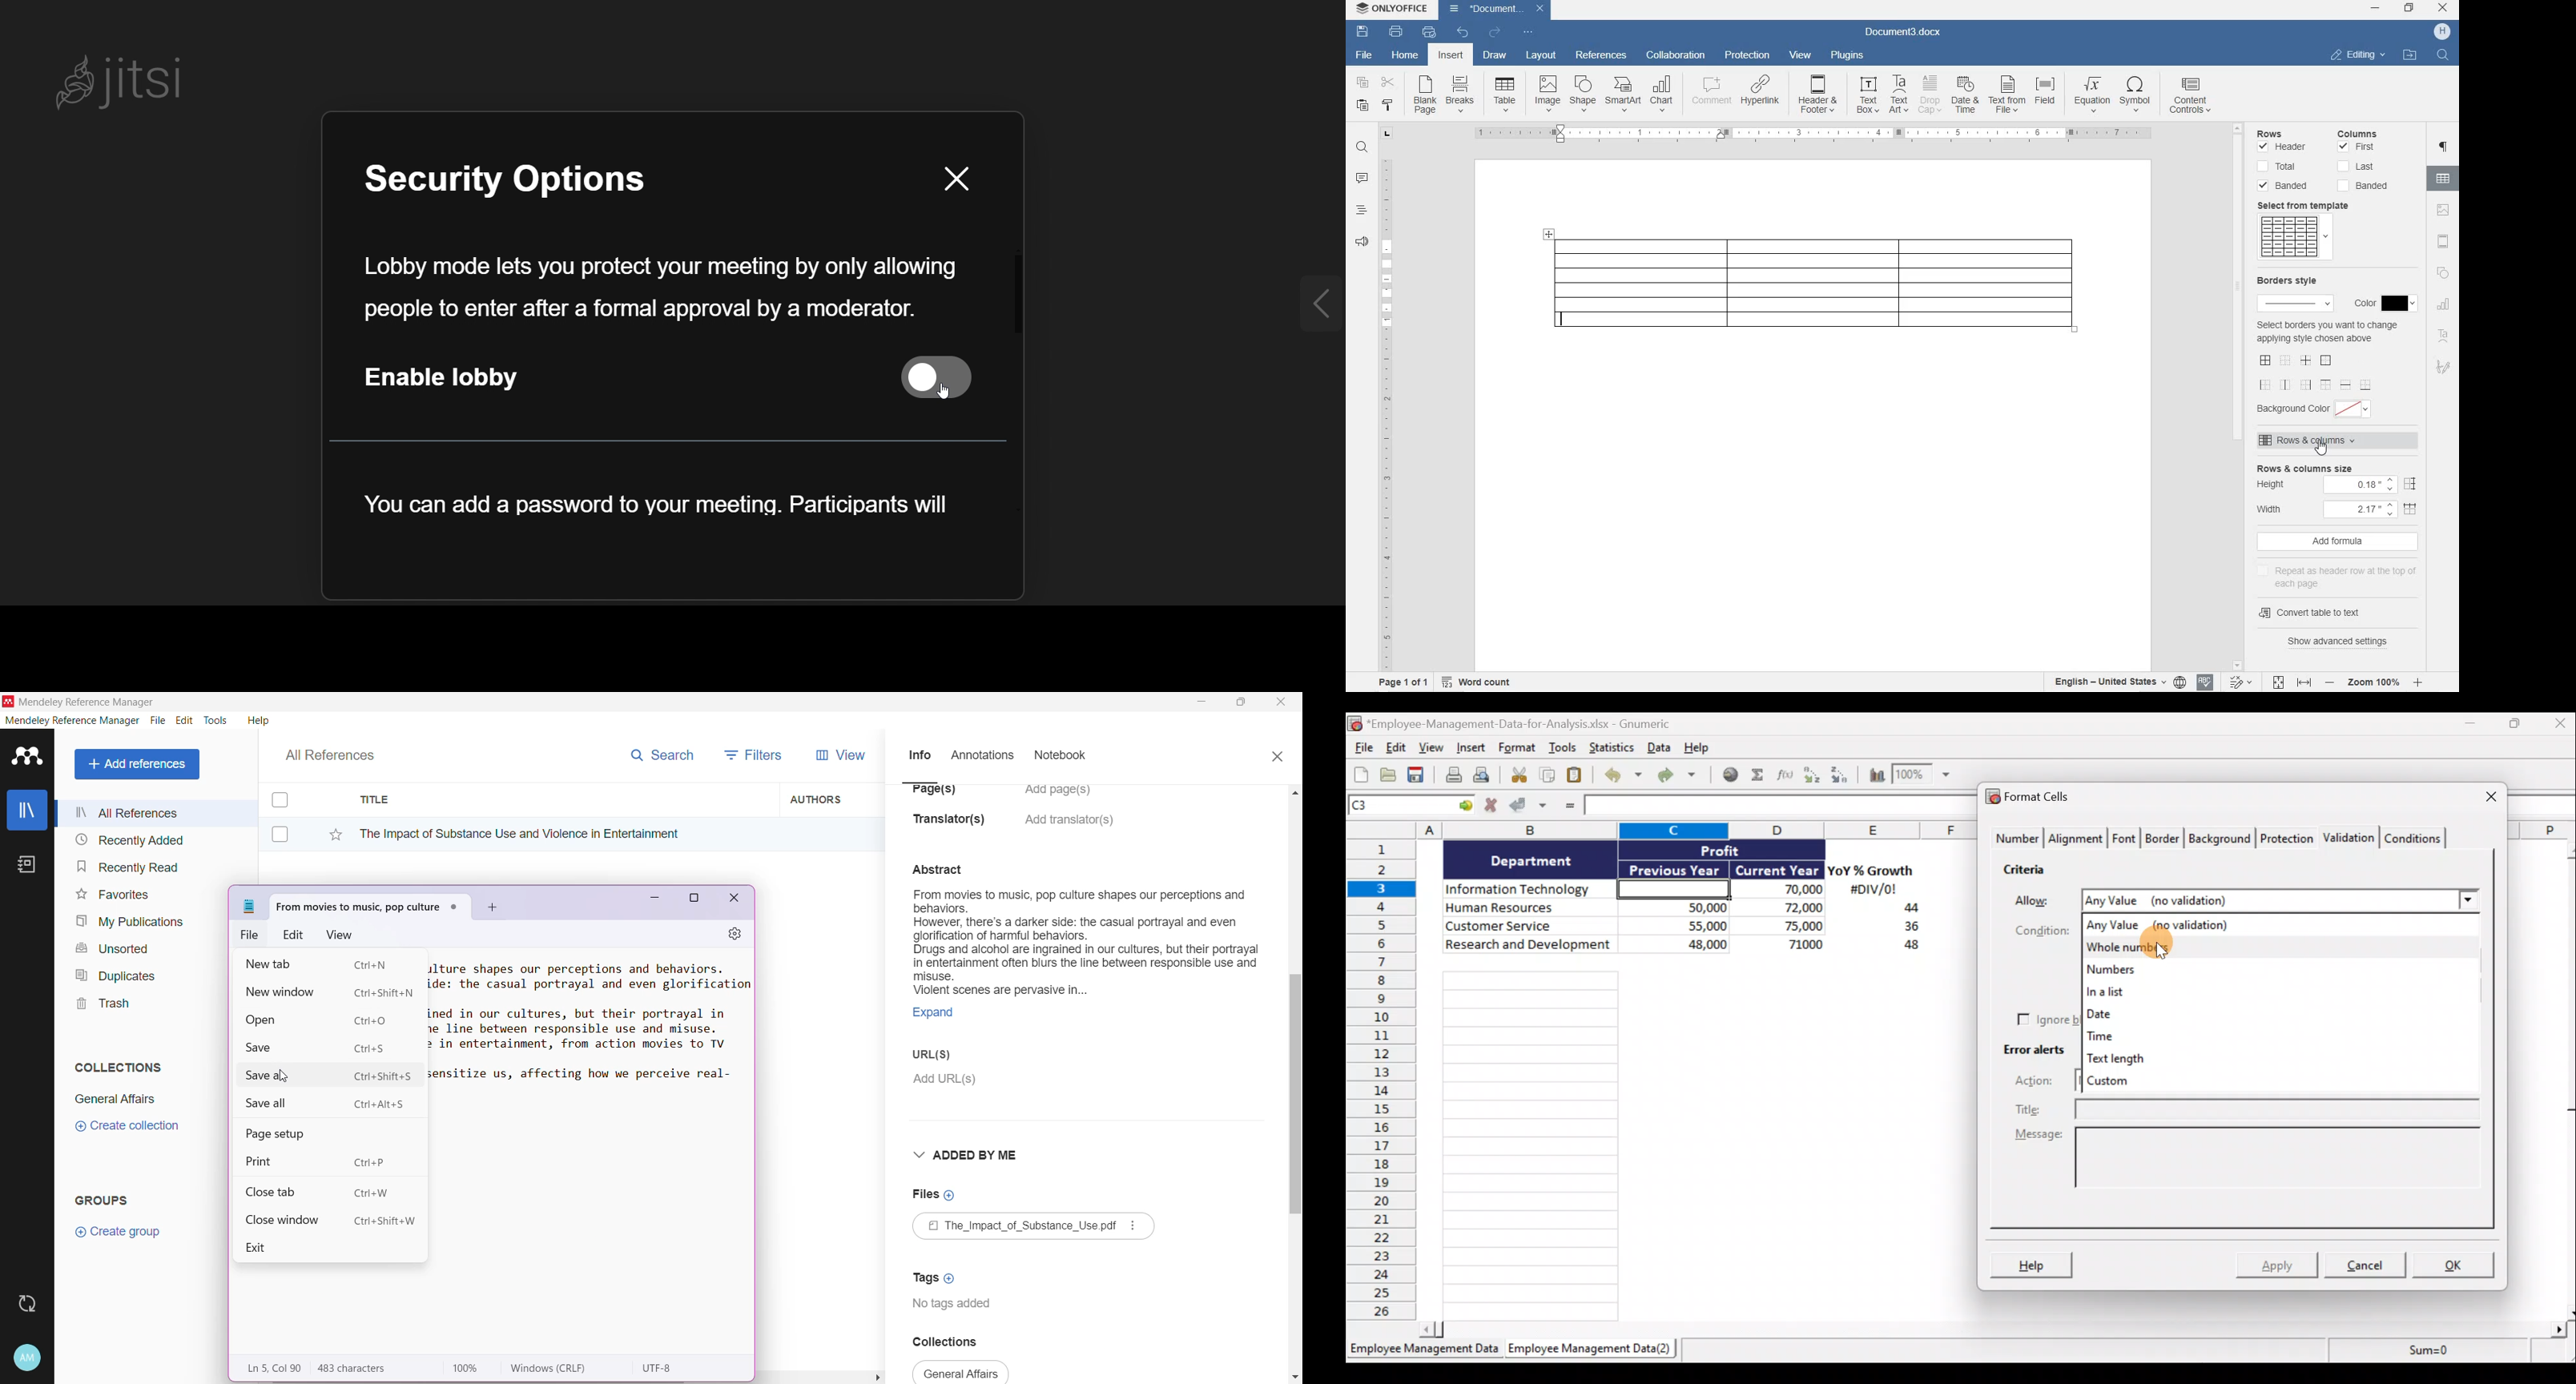 Image resolution: width=2576 pixels, height=1400 pixels. What do you see at coordinates (1405, 54) in the screenshot?
I see `HOME` at bounding box center [1405, 54].